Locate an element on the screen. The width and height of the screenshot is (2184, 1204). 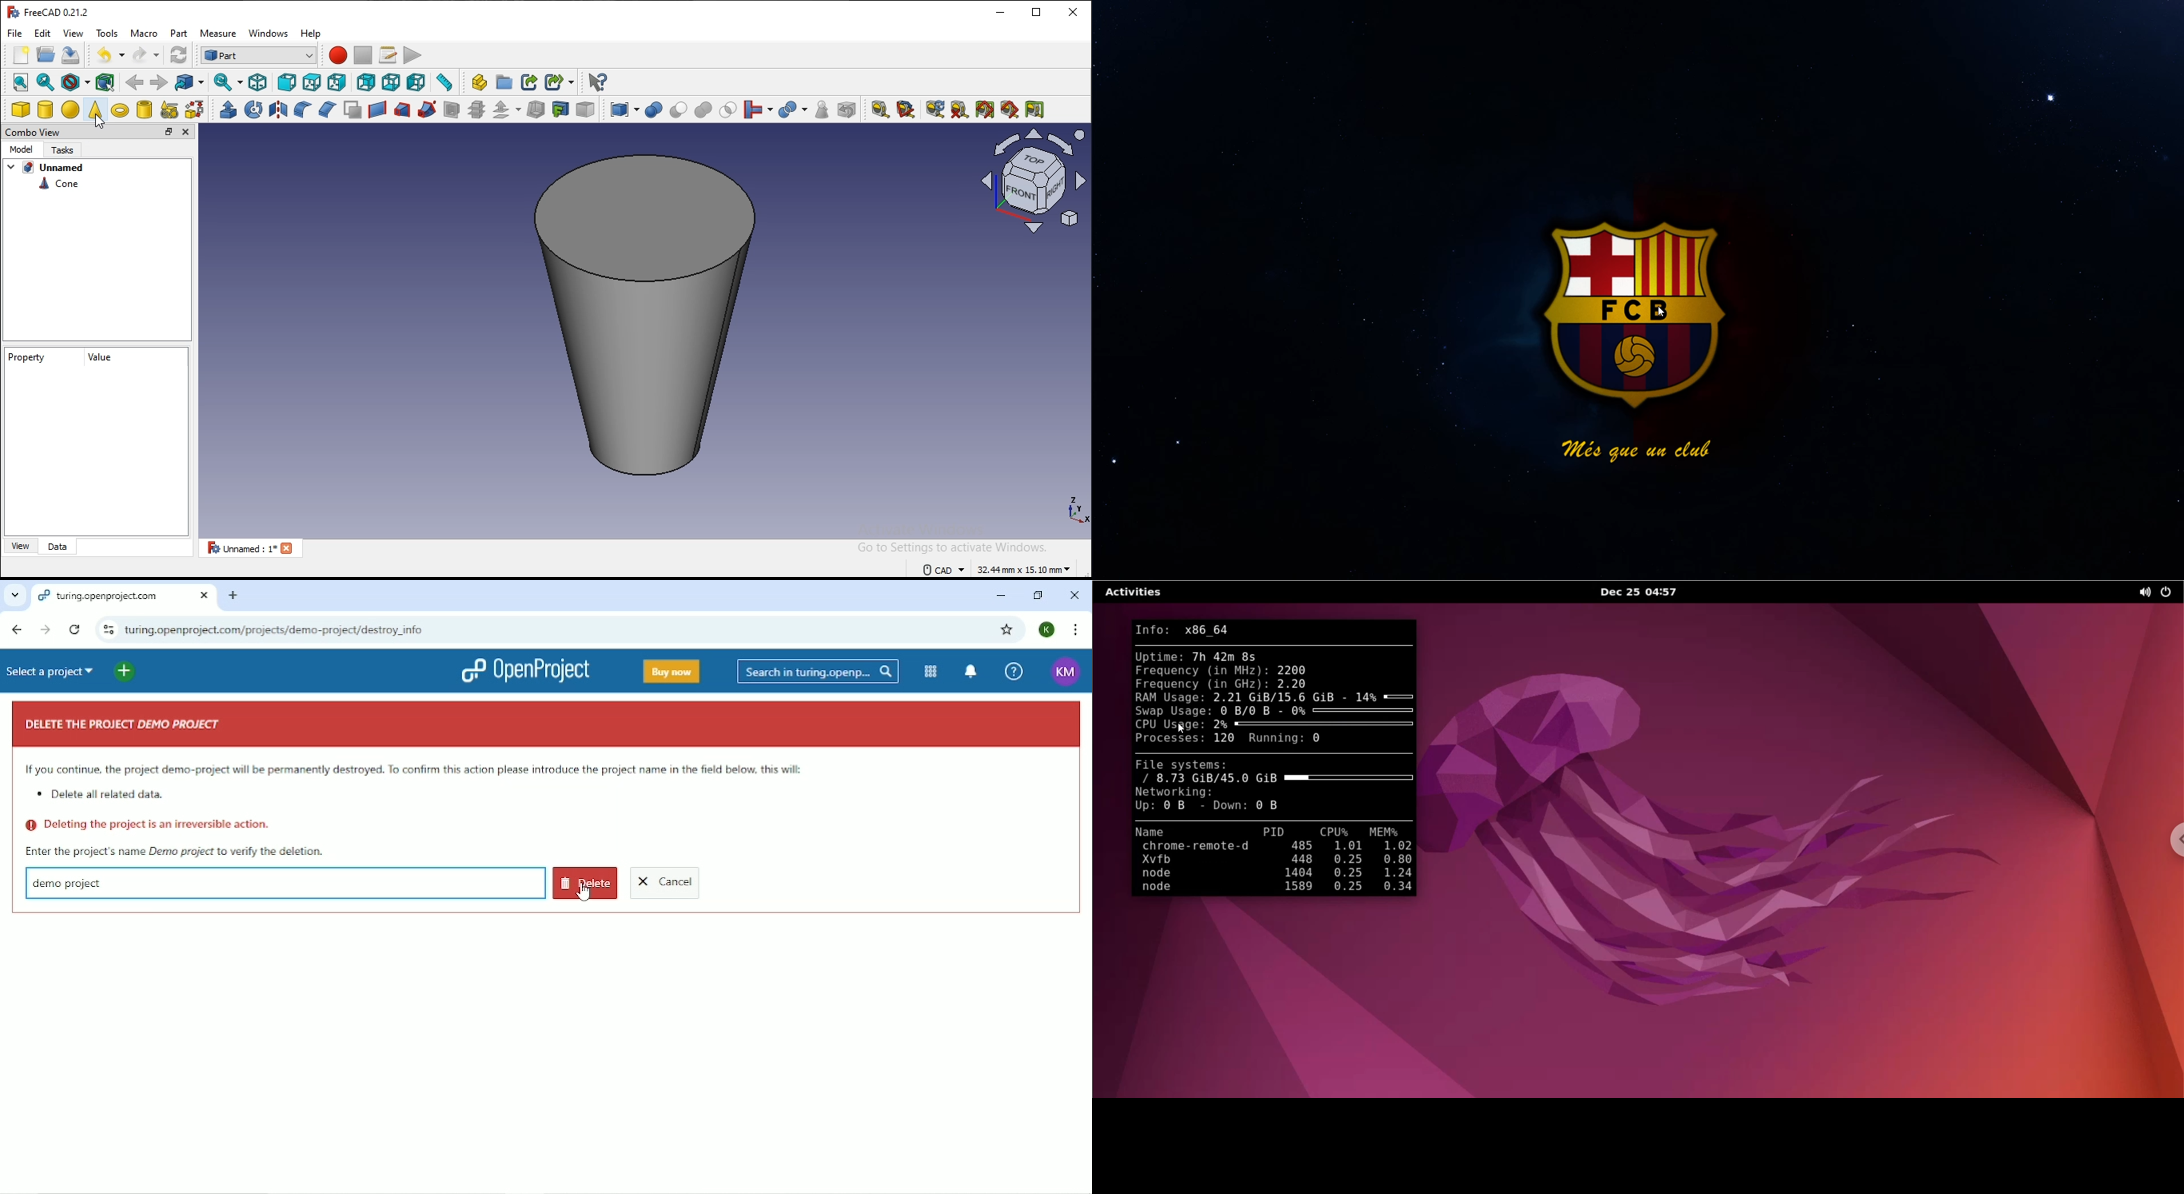
redo is located at coordinates (141, 56).